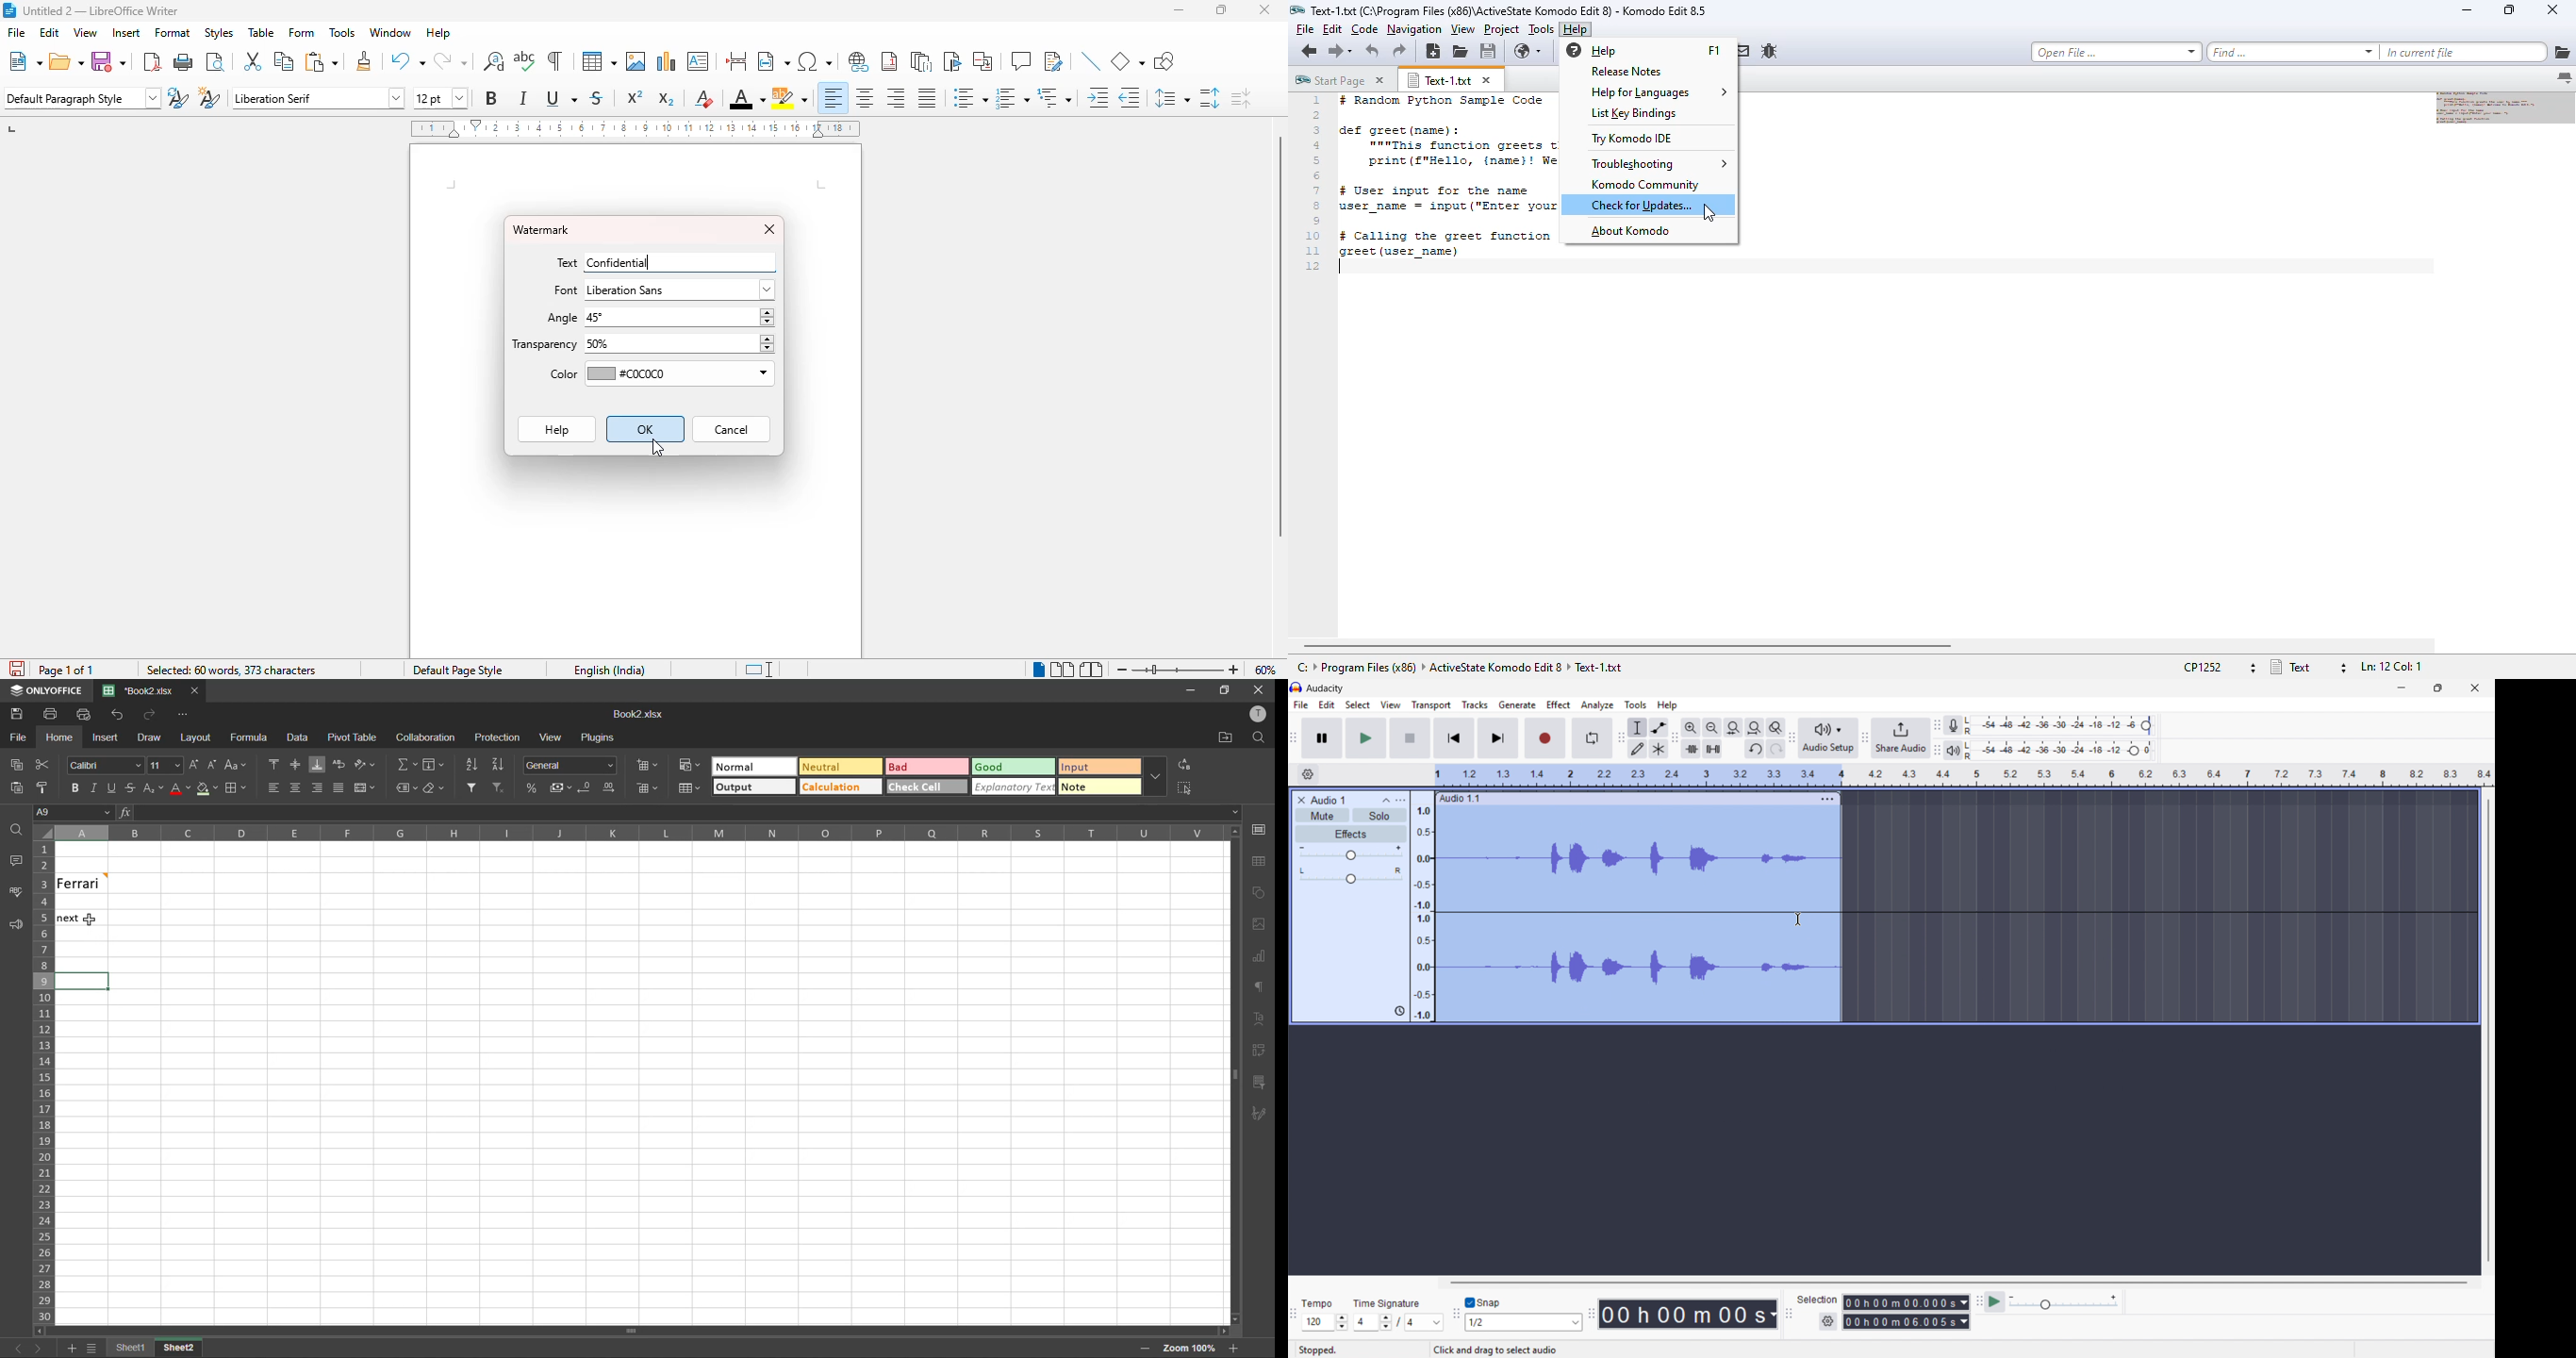 The height and width of the screenshot is (1372, 2576). Describe the element at coordinates (599, 60) in the screenshot. I see `table` at that location.